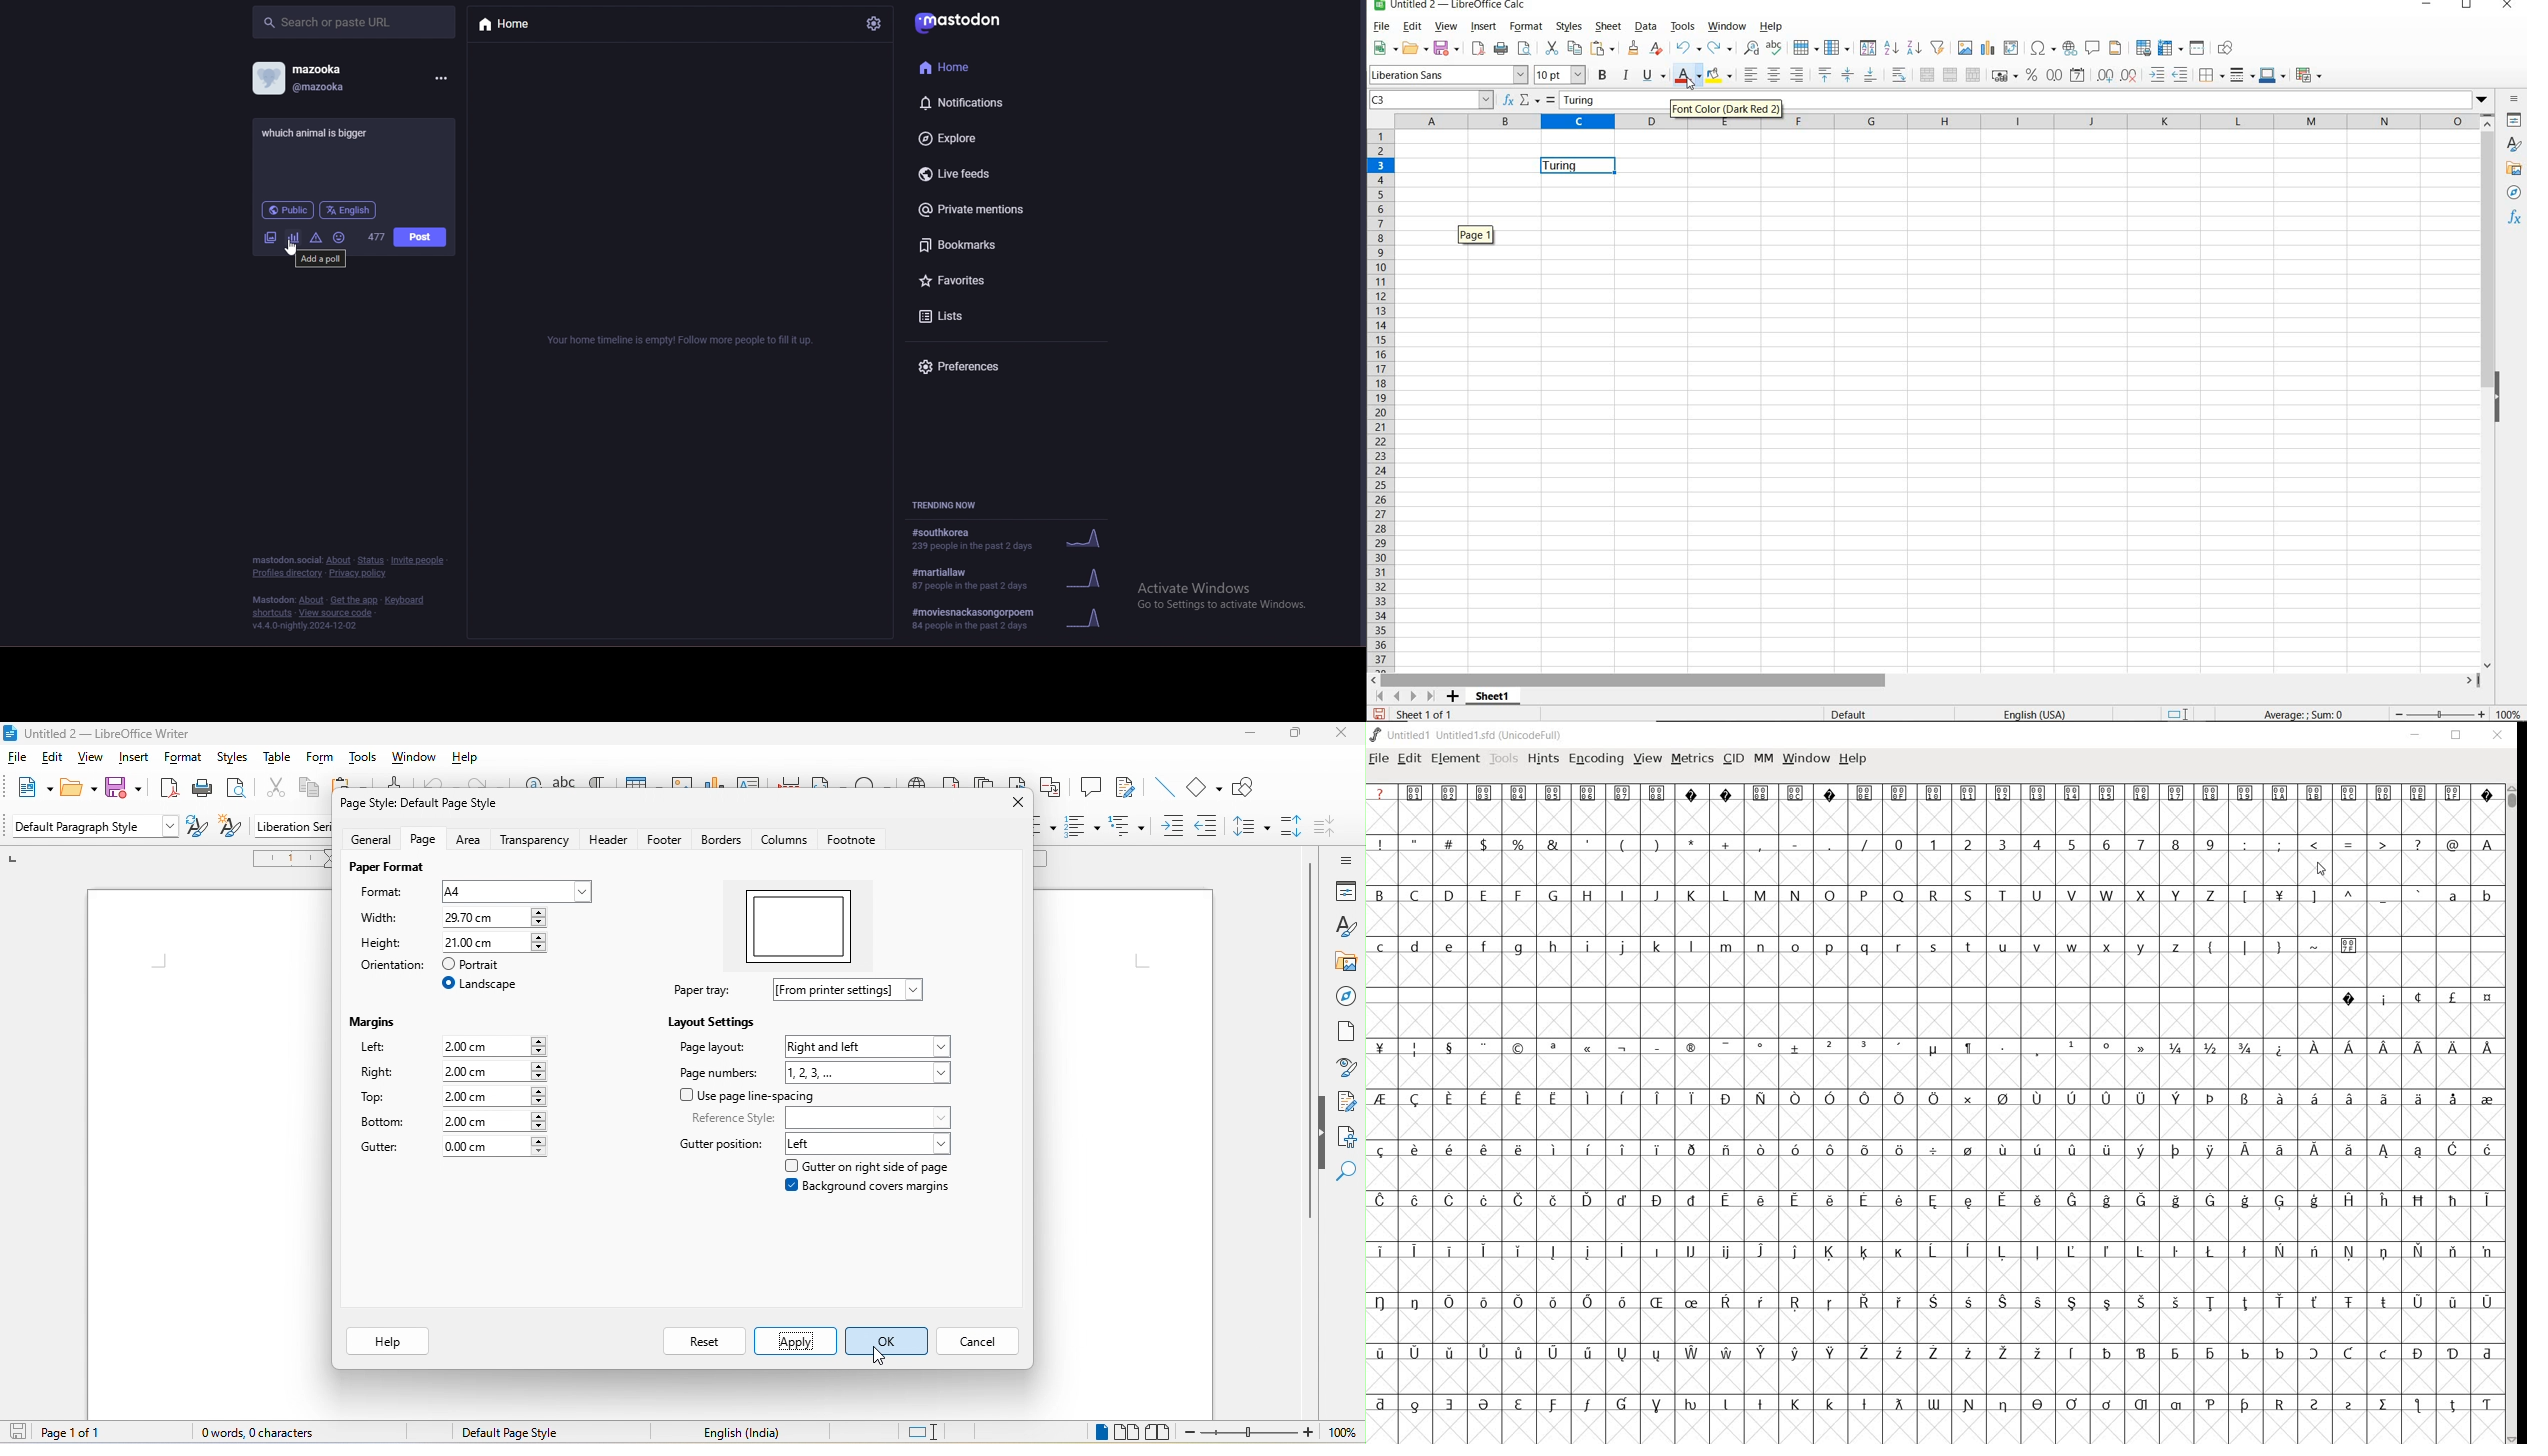 This screenshot has height=1456, width=2548. What do you see at coordinates (311, 600) in the screenshot?
I see `about` at bounding box center [311, 600].